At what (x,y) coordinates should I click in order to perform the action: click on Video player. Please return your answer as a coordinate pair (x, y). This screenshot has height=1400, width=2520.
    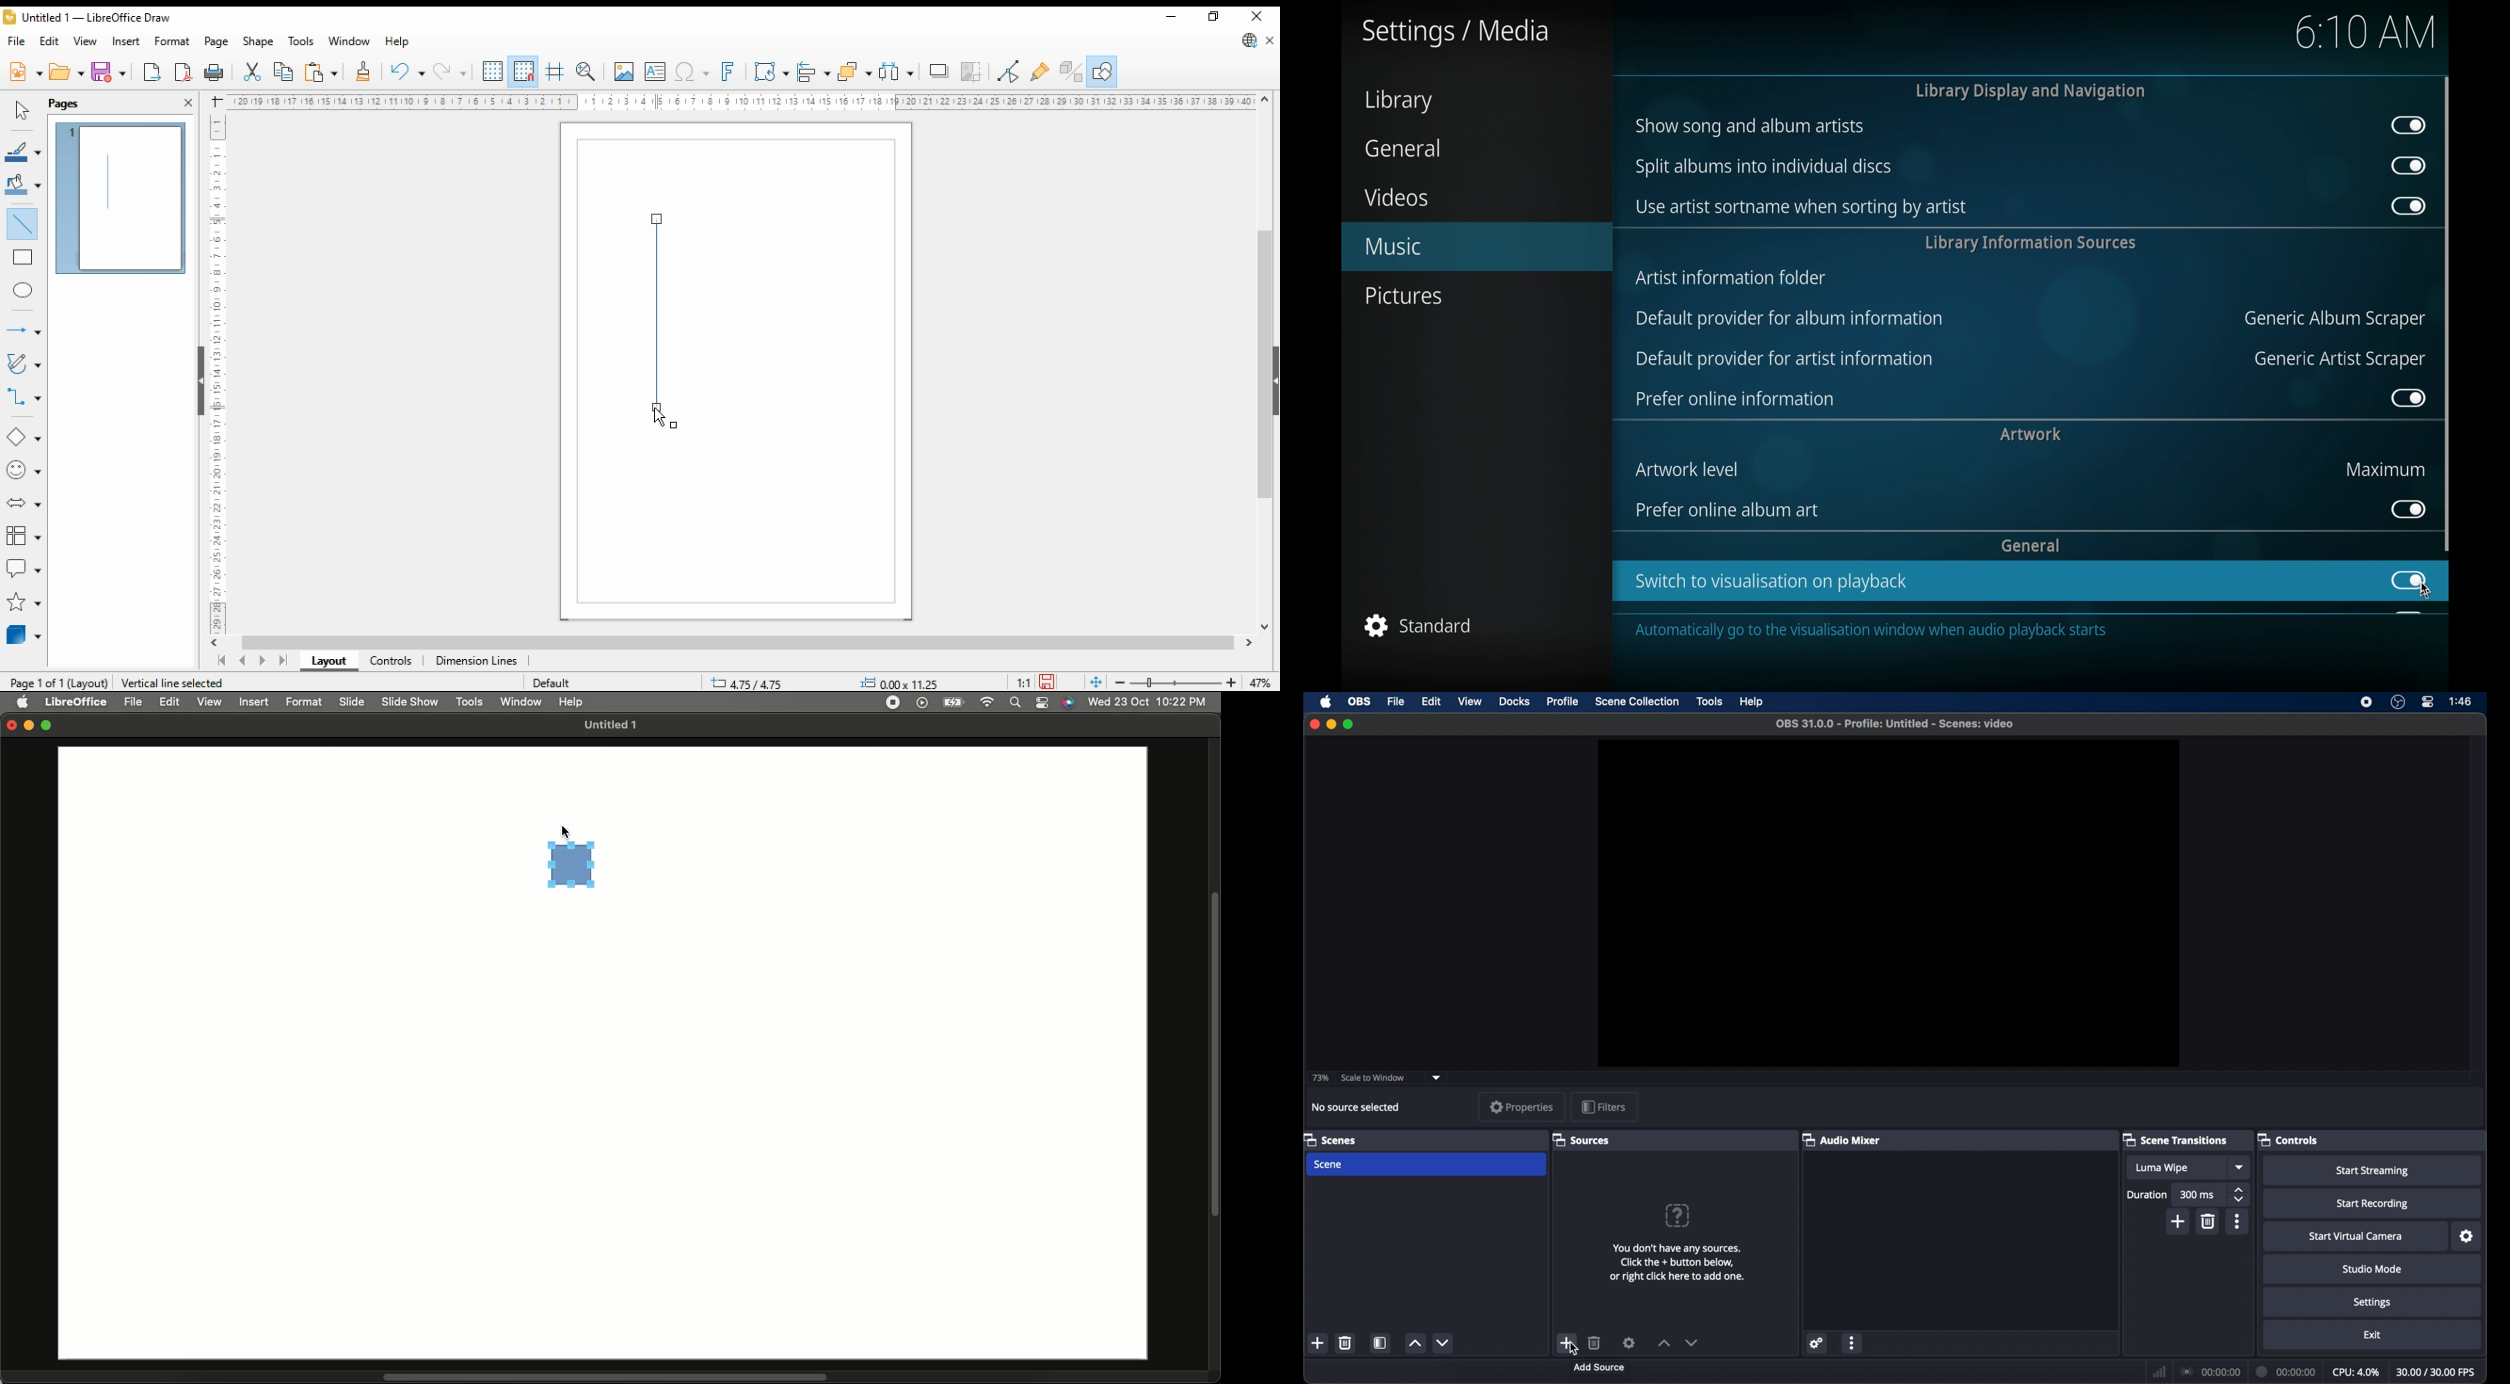
    Looking at the image, I should click on (920, 703).